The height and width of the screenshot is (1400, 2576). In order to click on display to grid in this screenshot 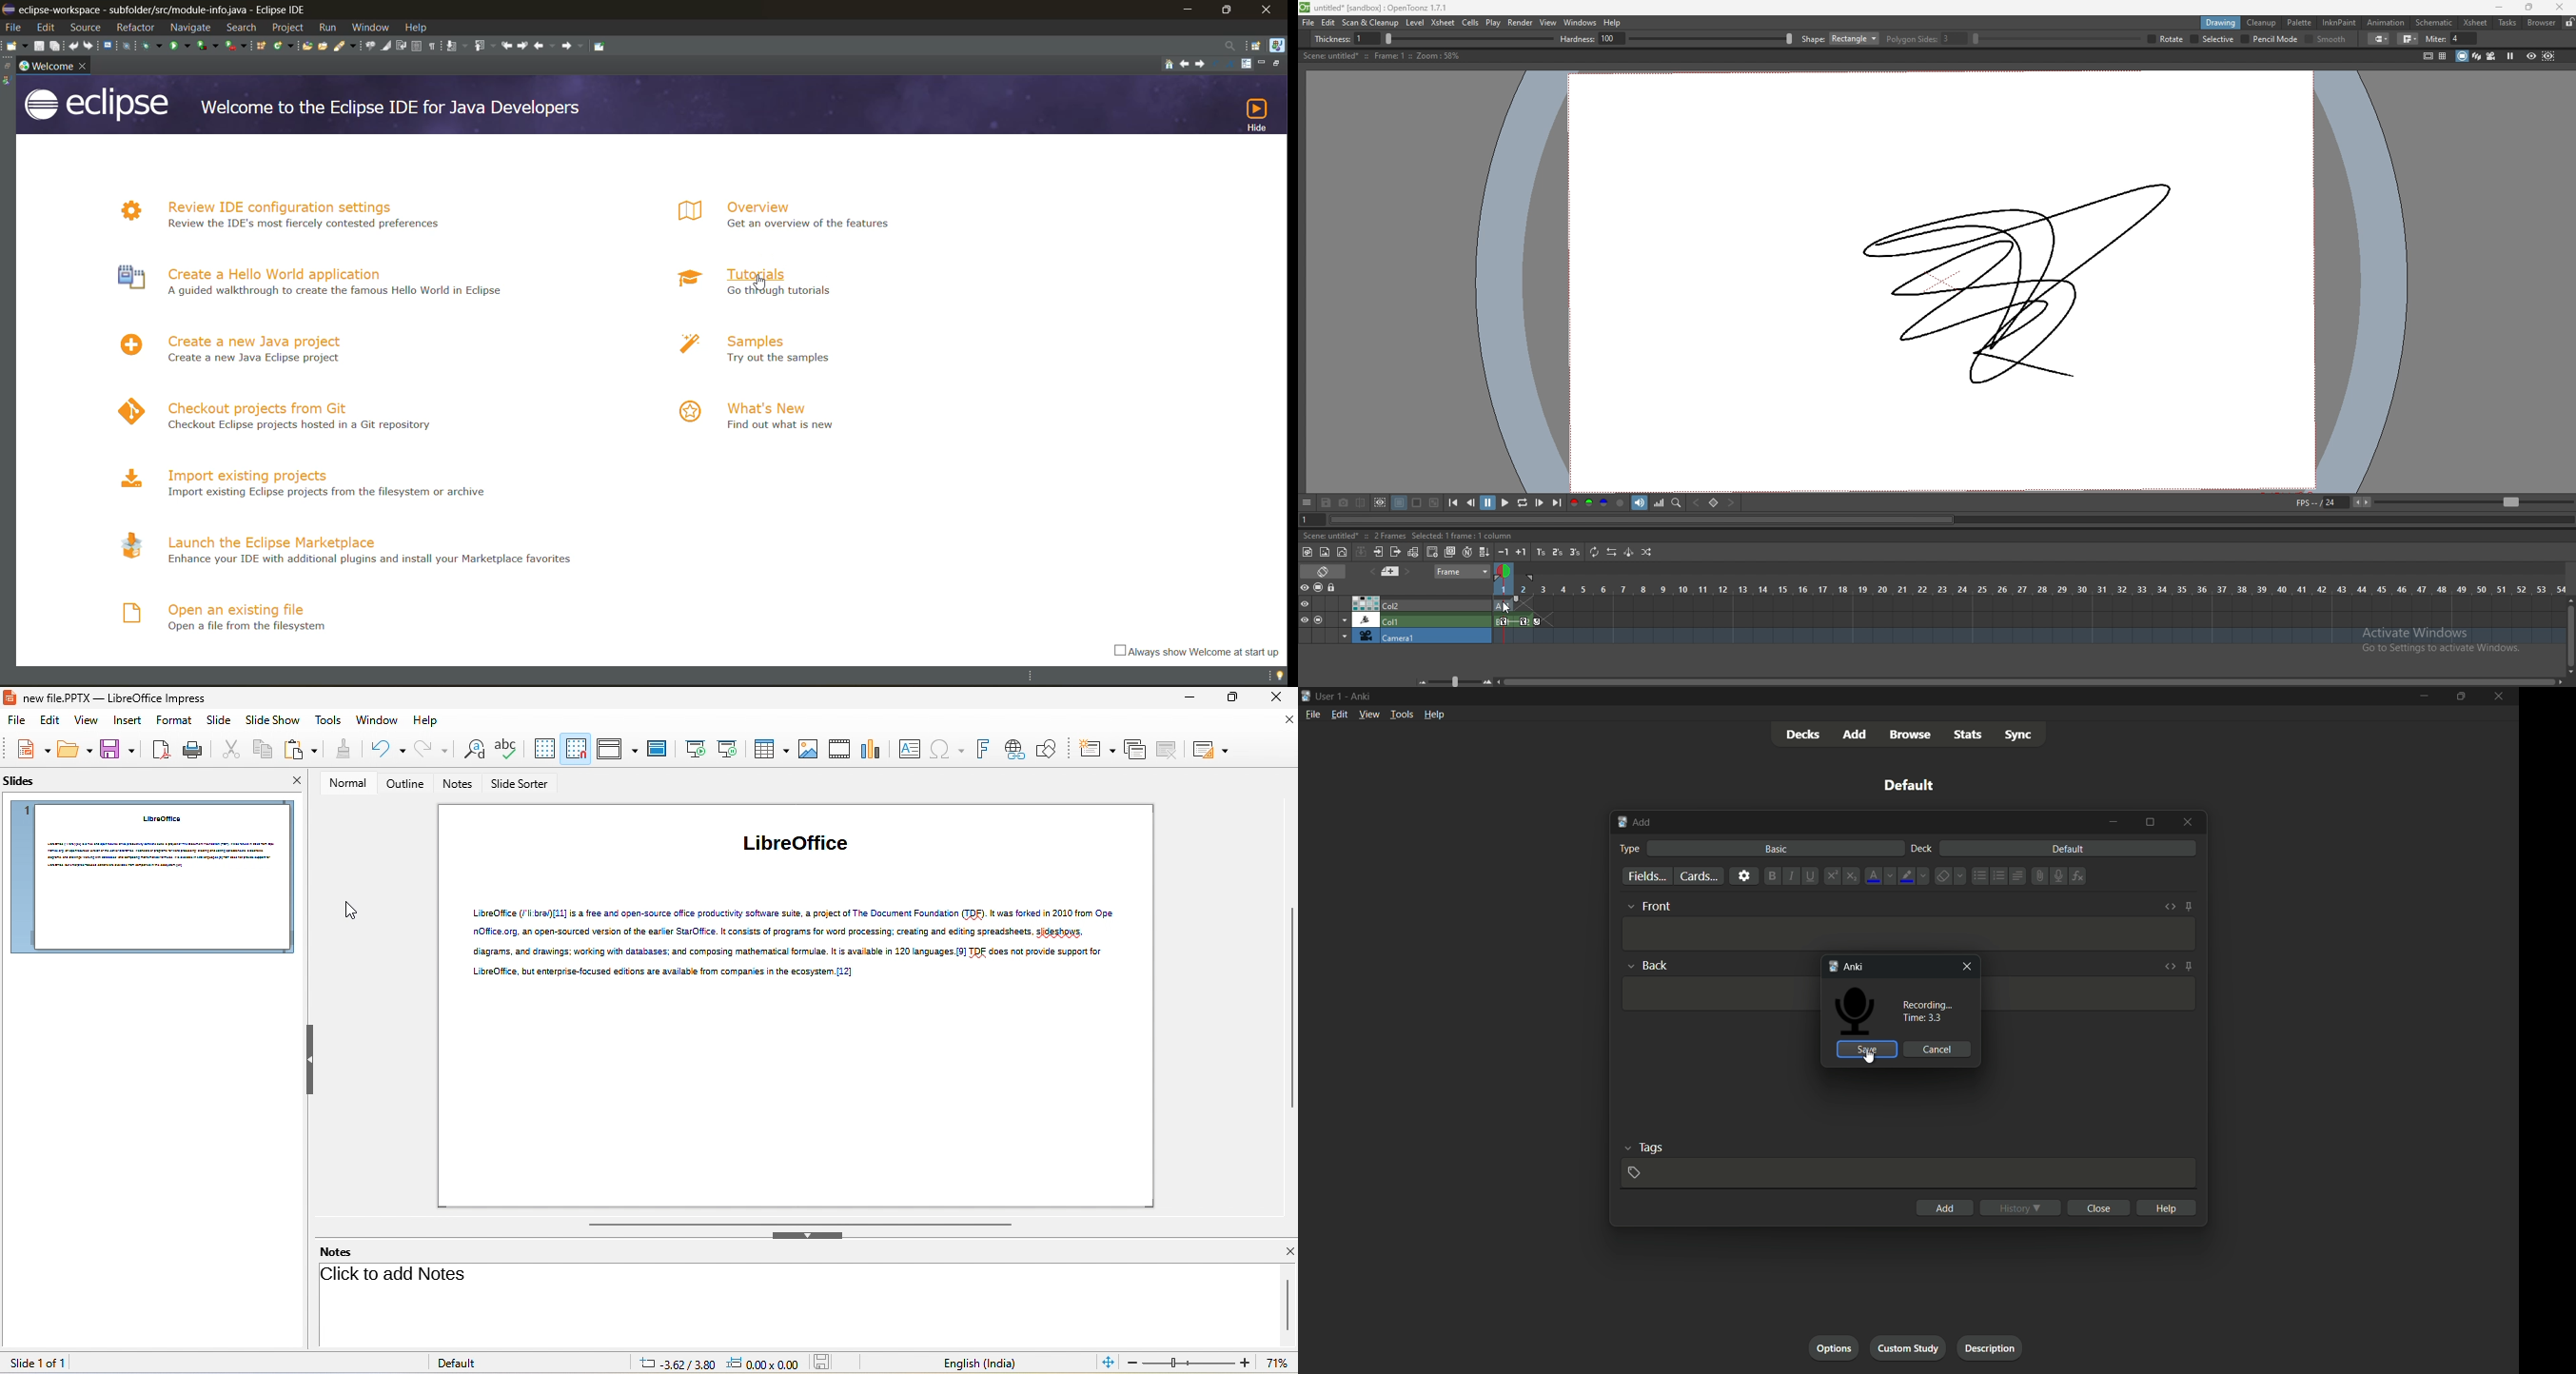, I will do `click(544, 752)`.